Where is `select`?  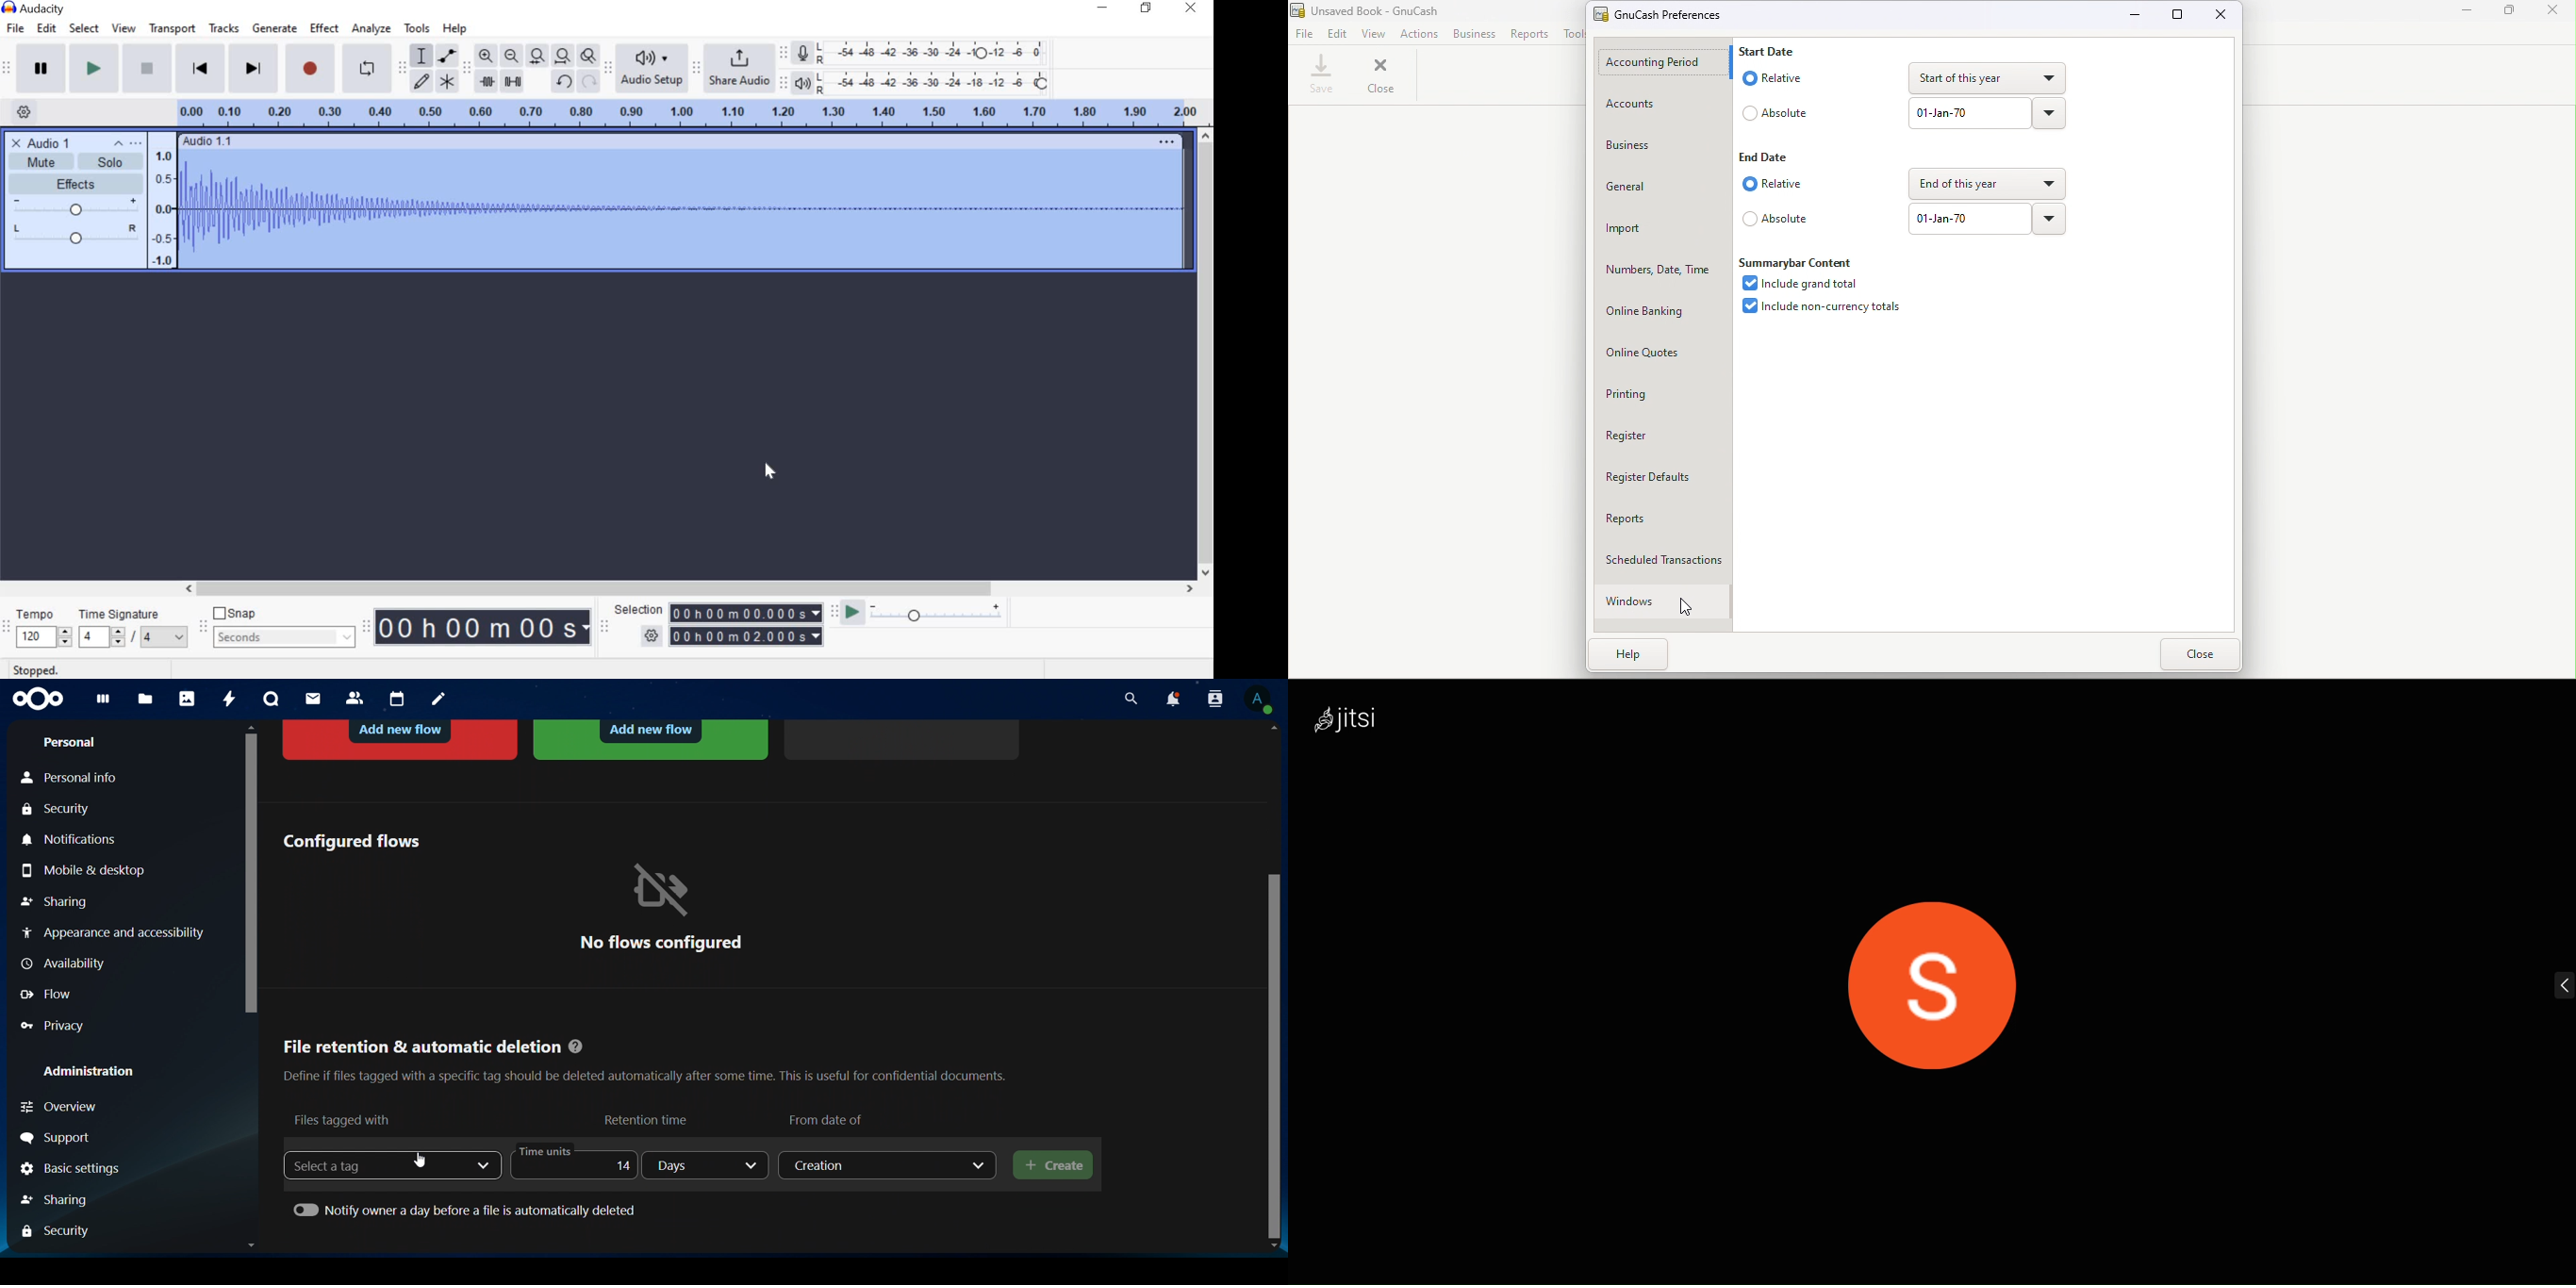
select is located at coordinates (84, 30).